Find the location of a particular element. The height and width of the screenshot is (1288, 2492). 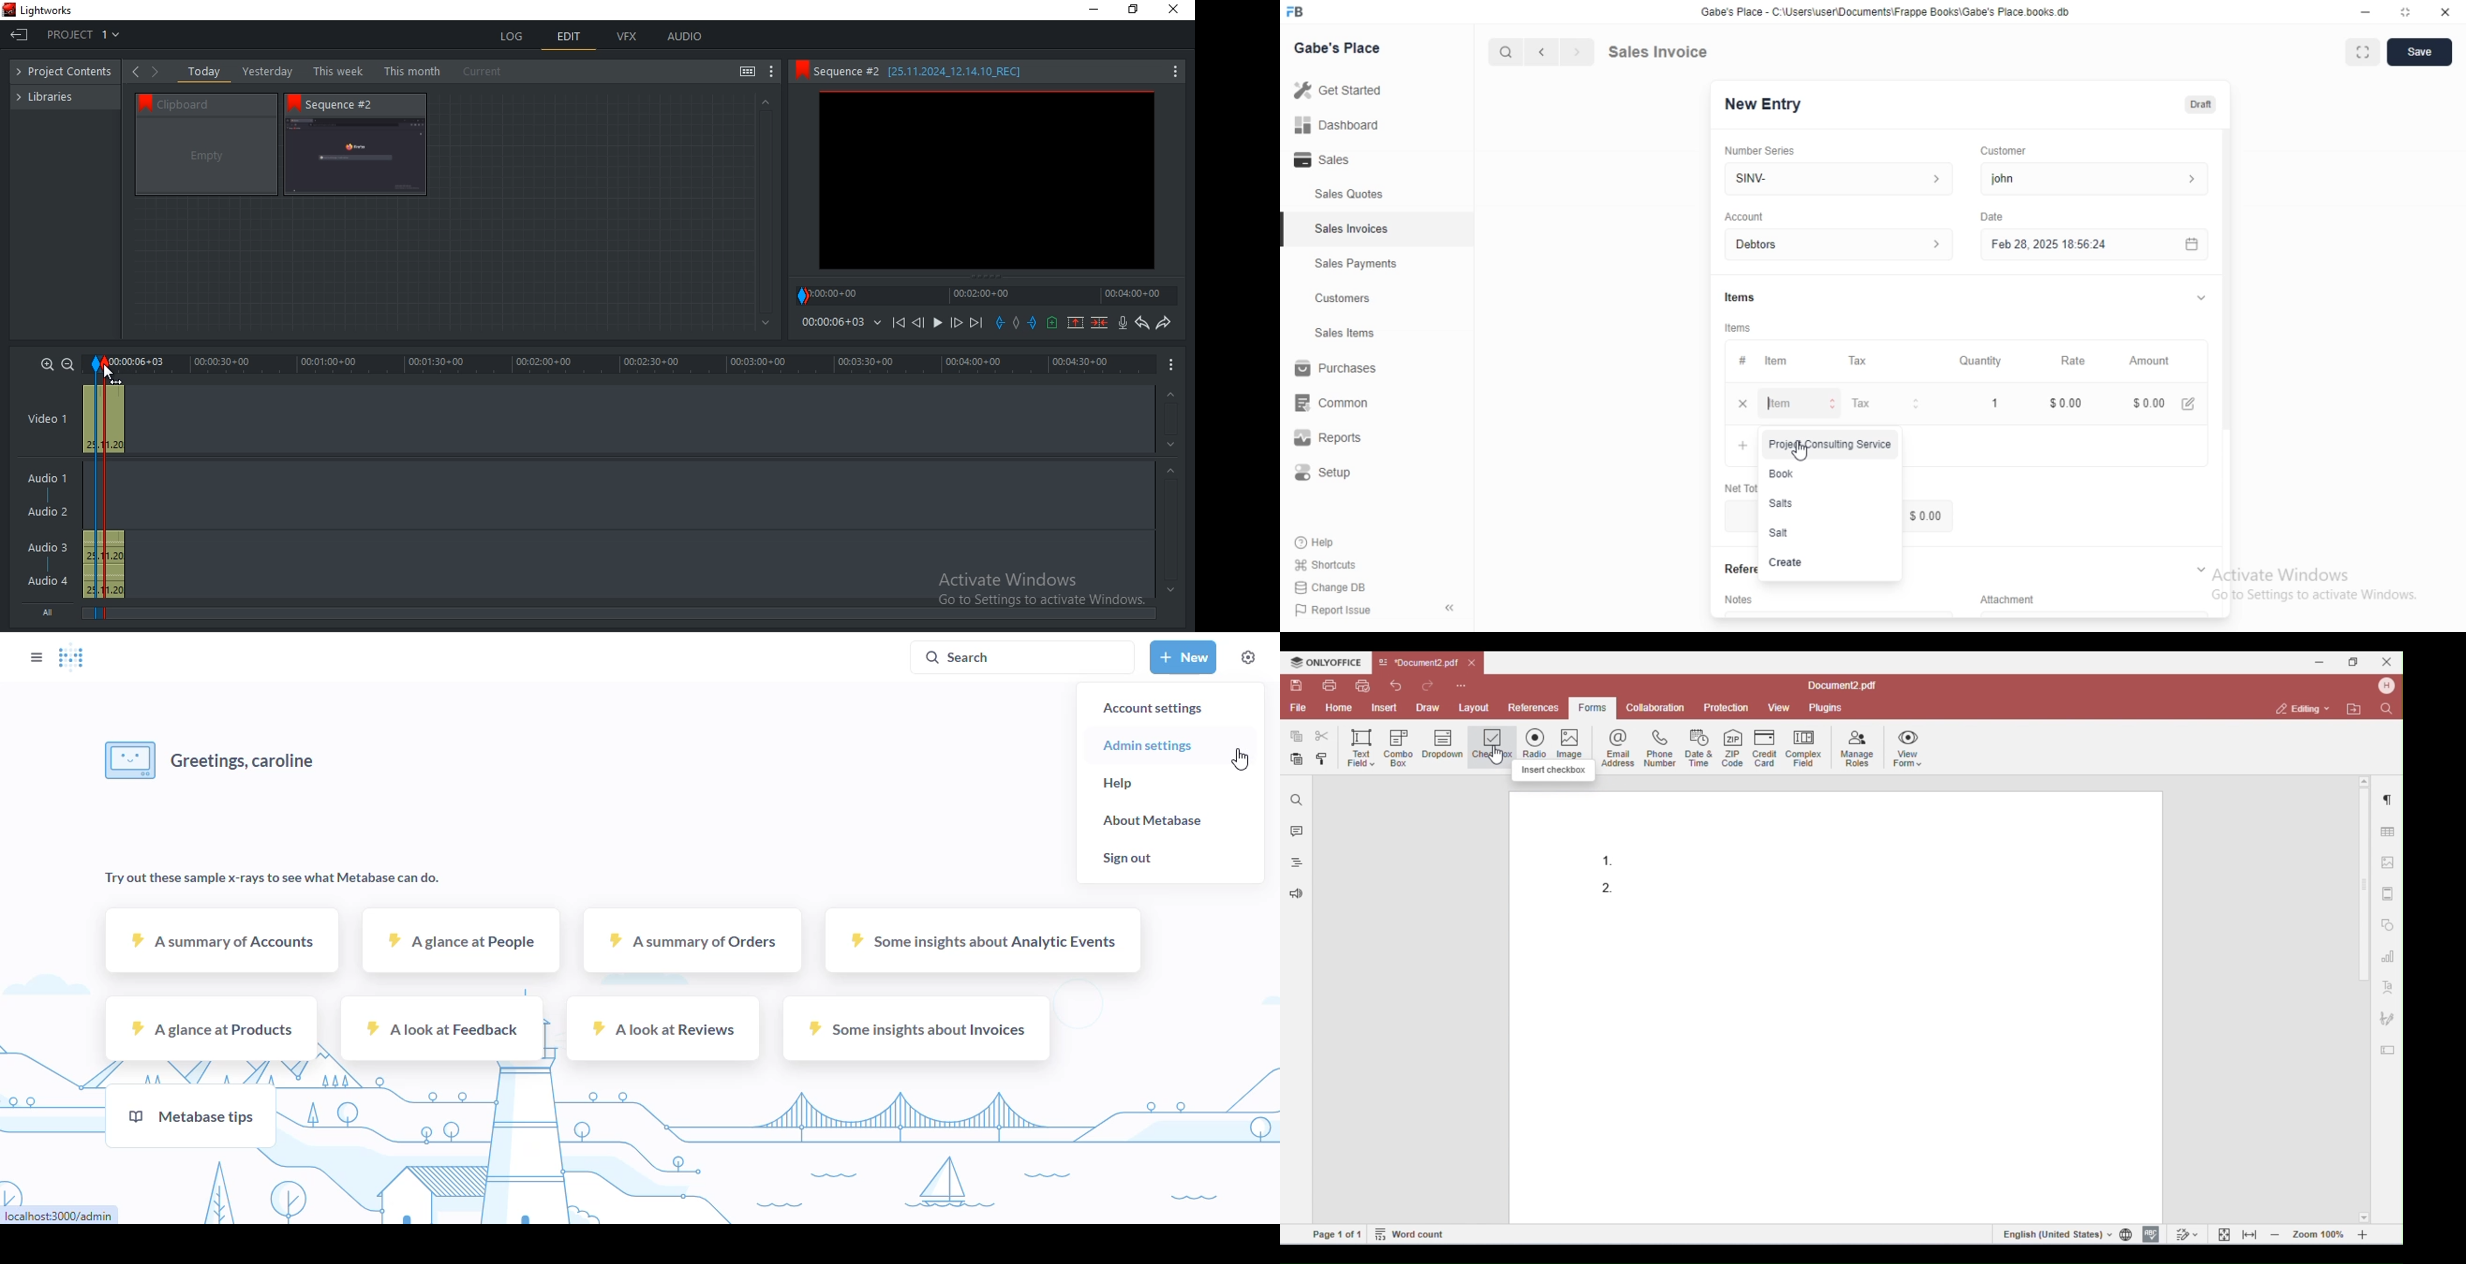

tems is located at coordinates (1741, 328).